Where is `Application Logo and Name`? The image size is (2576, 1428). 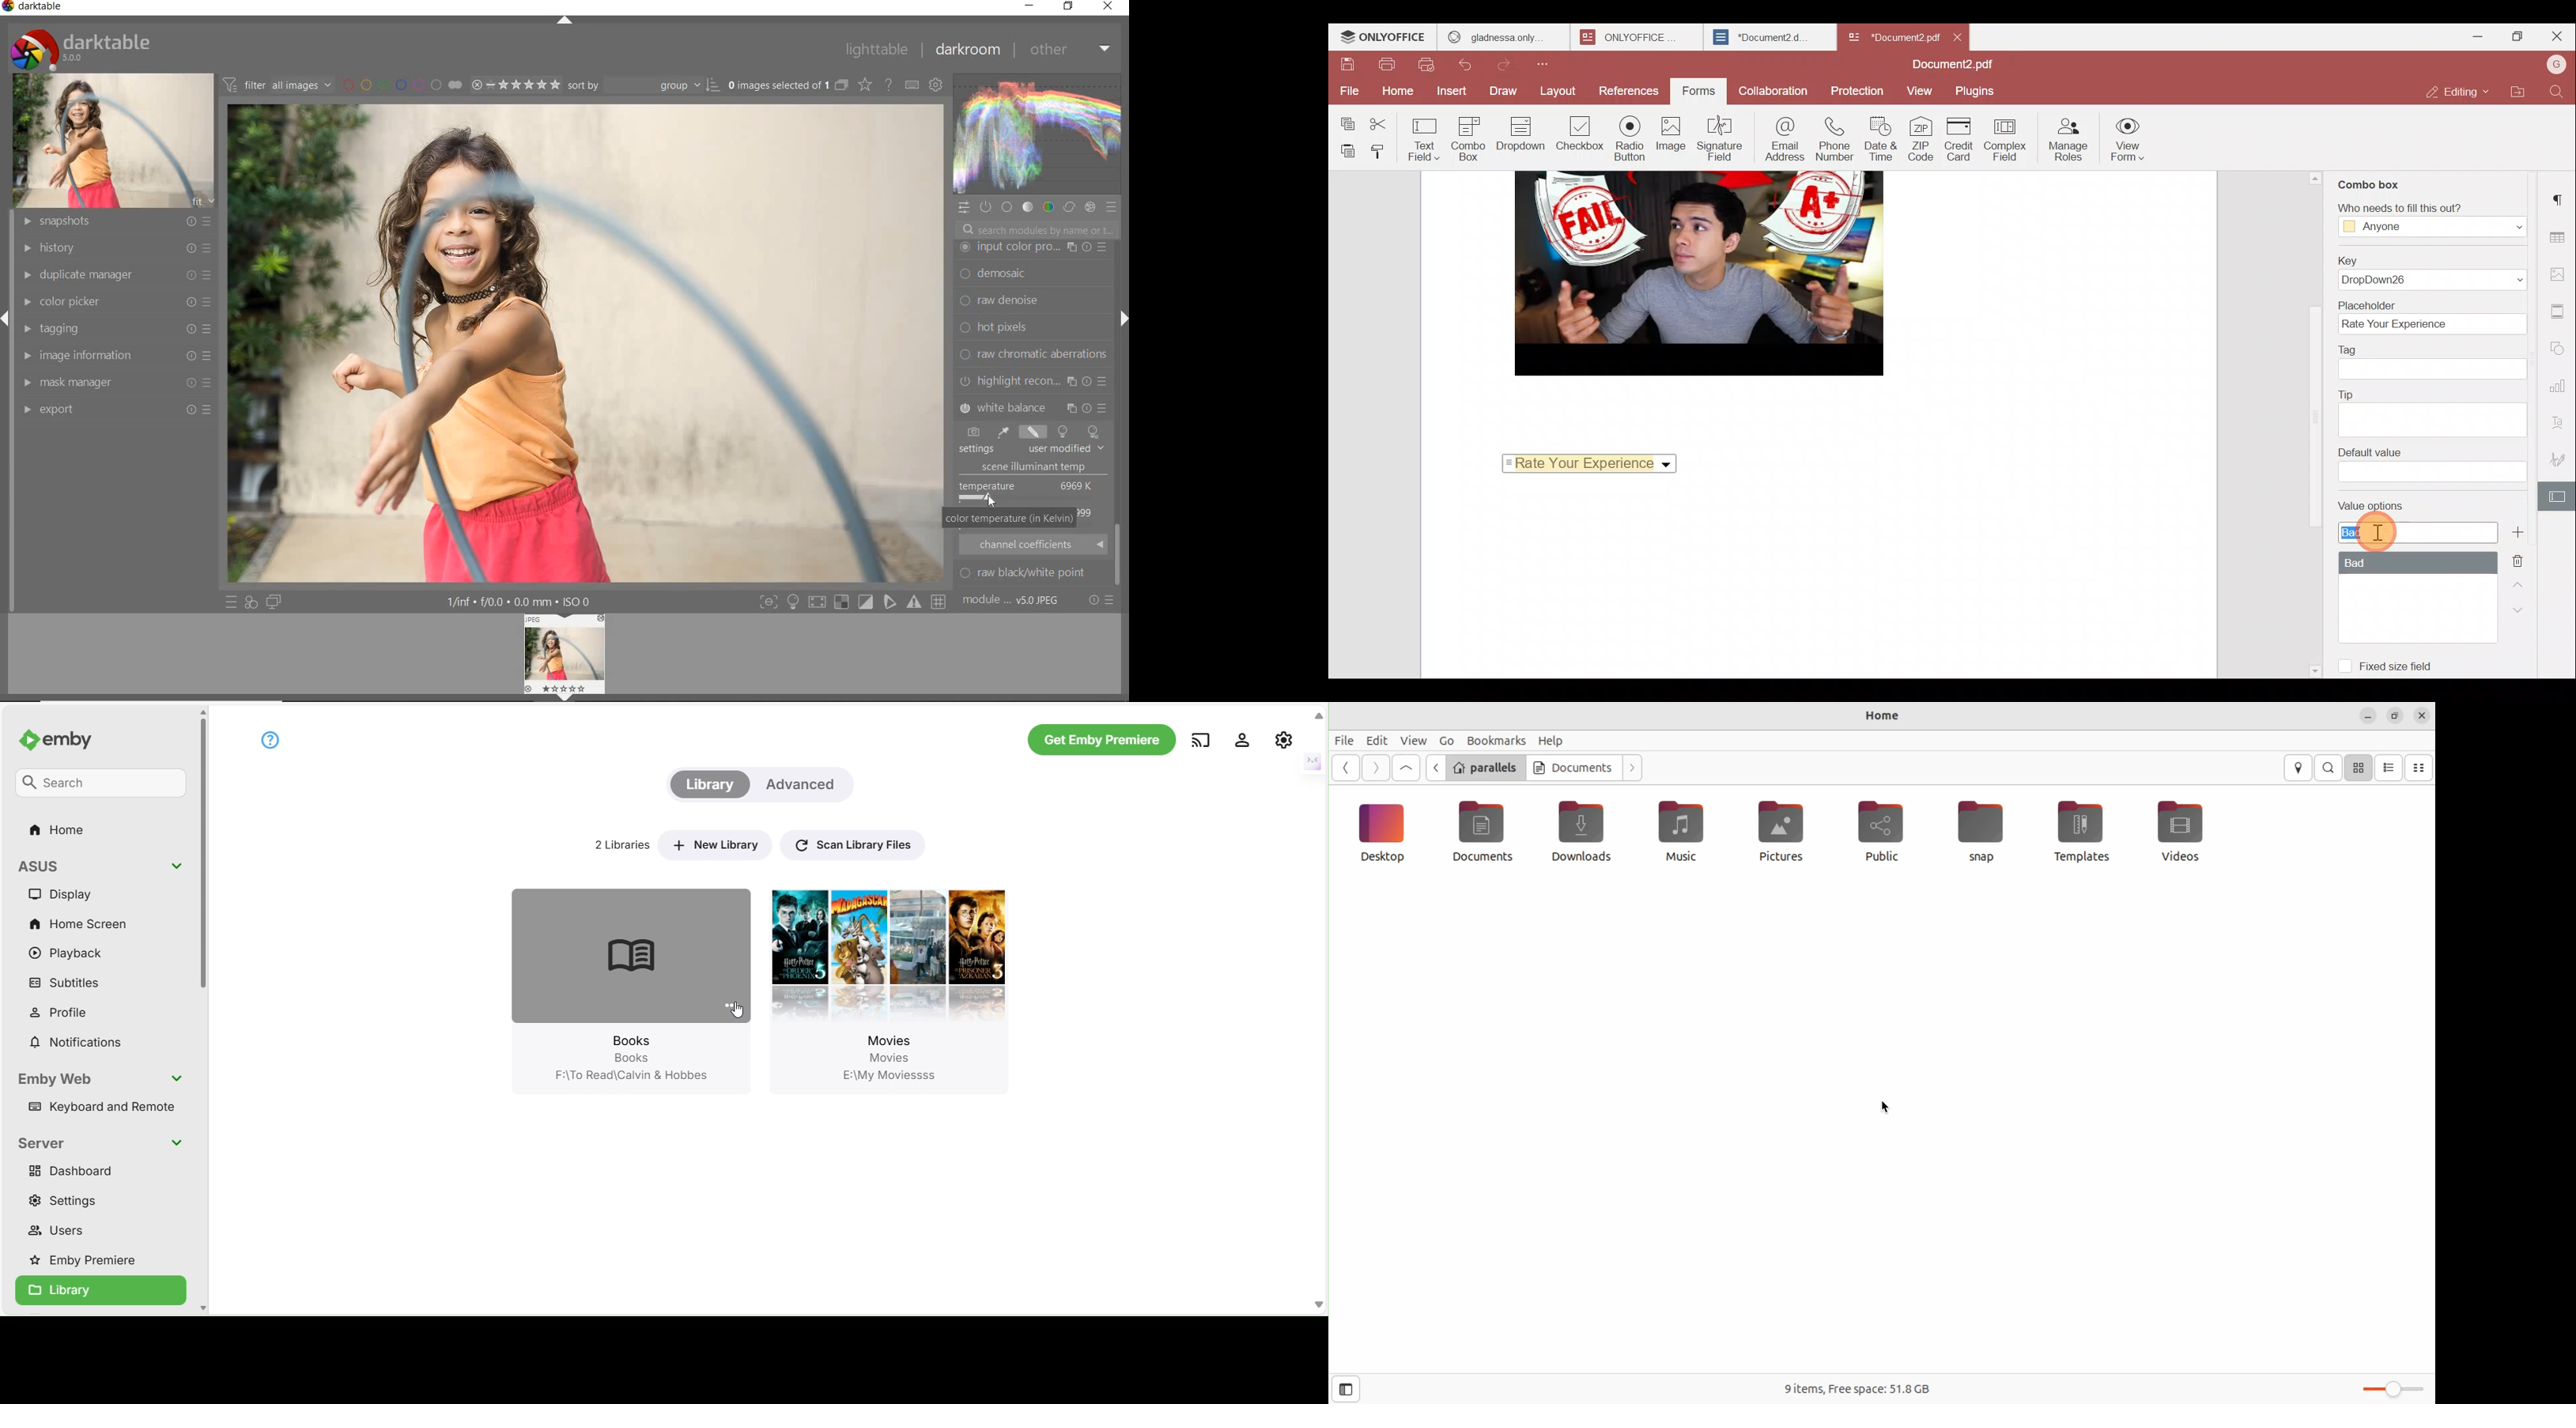
Application Logo and Name is located at coordinates (65, 741).